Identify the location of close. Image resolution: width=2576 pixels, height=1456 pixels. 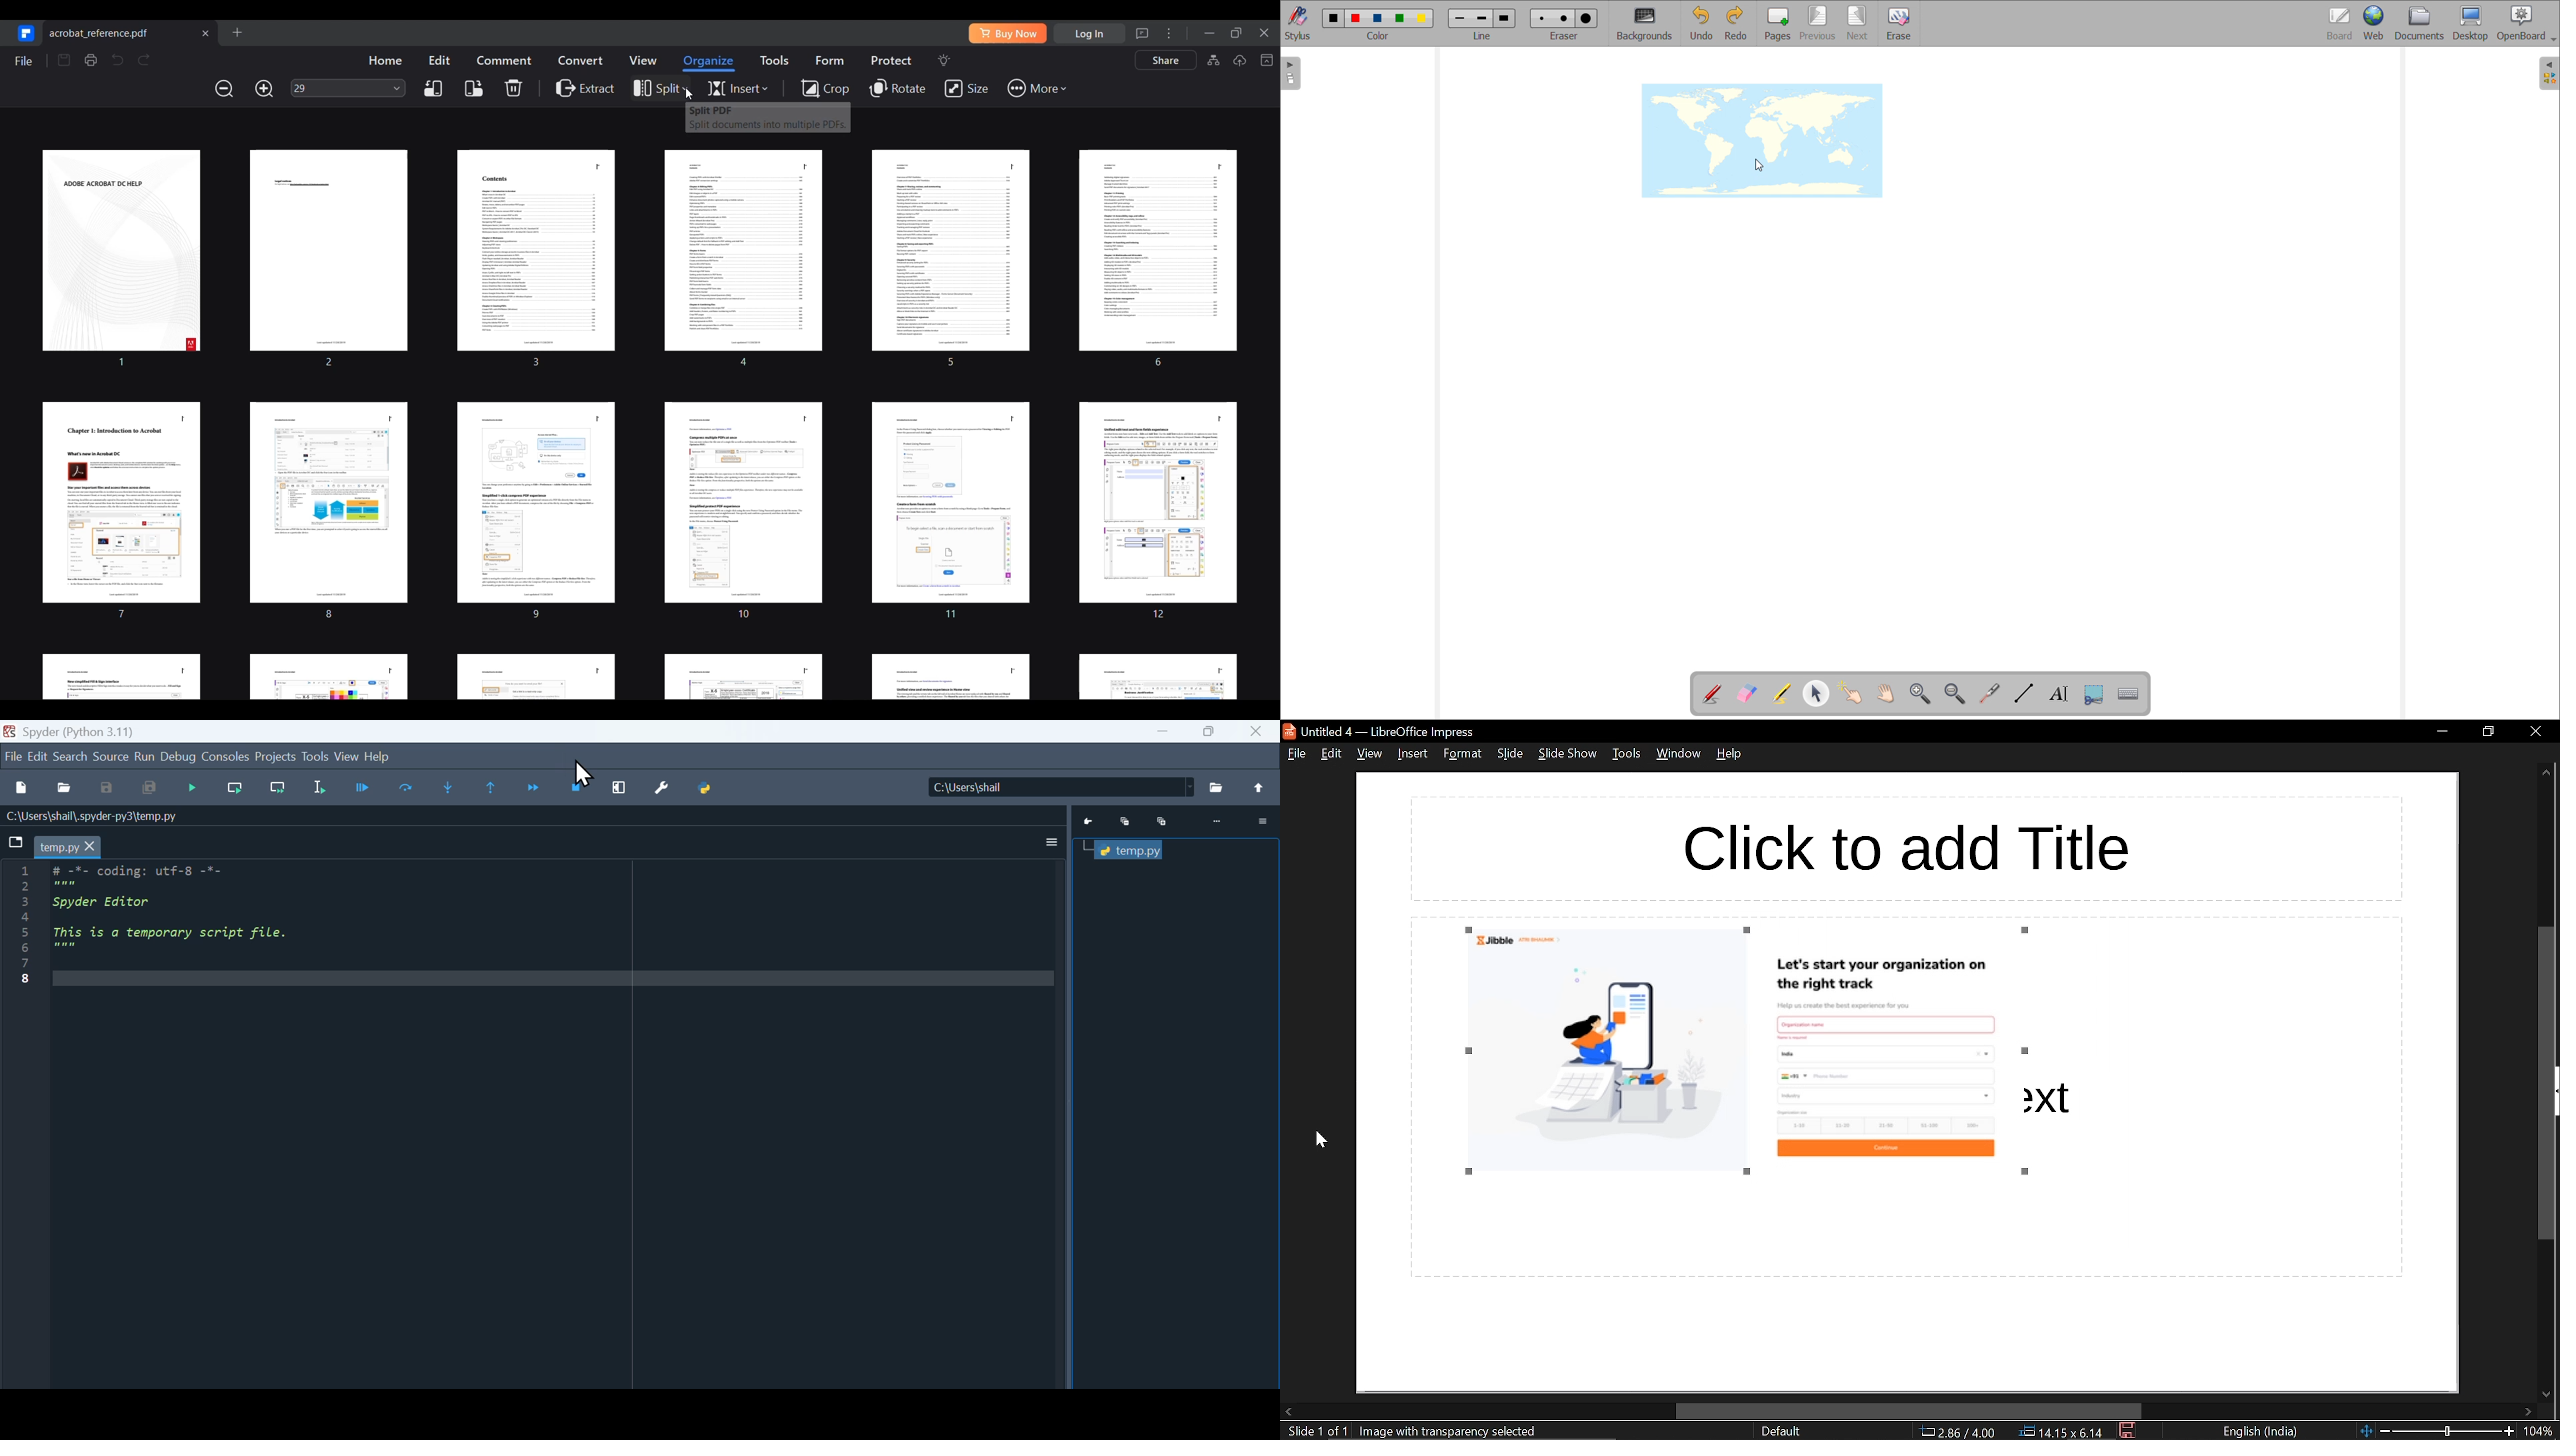
(1259, 731).